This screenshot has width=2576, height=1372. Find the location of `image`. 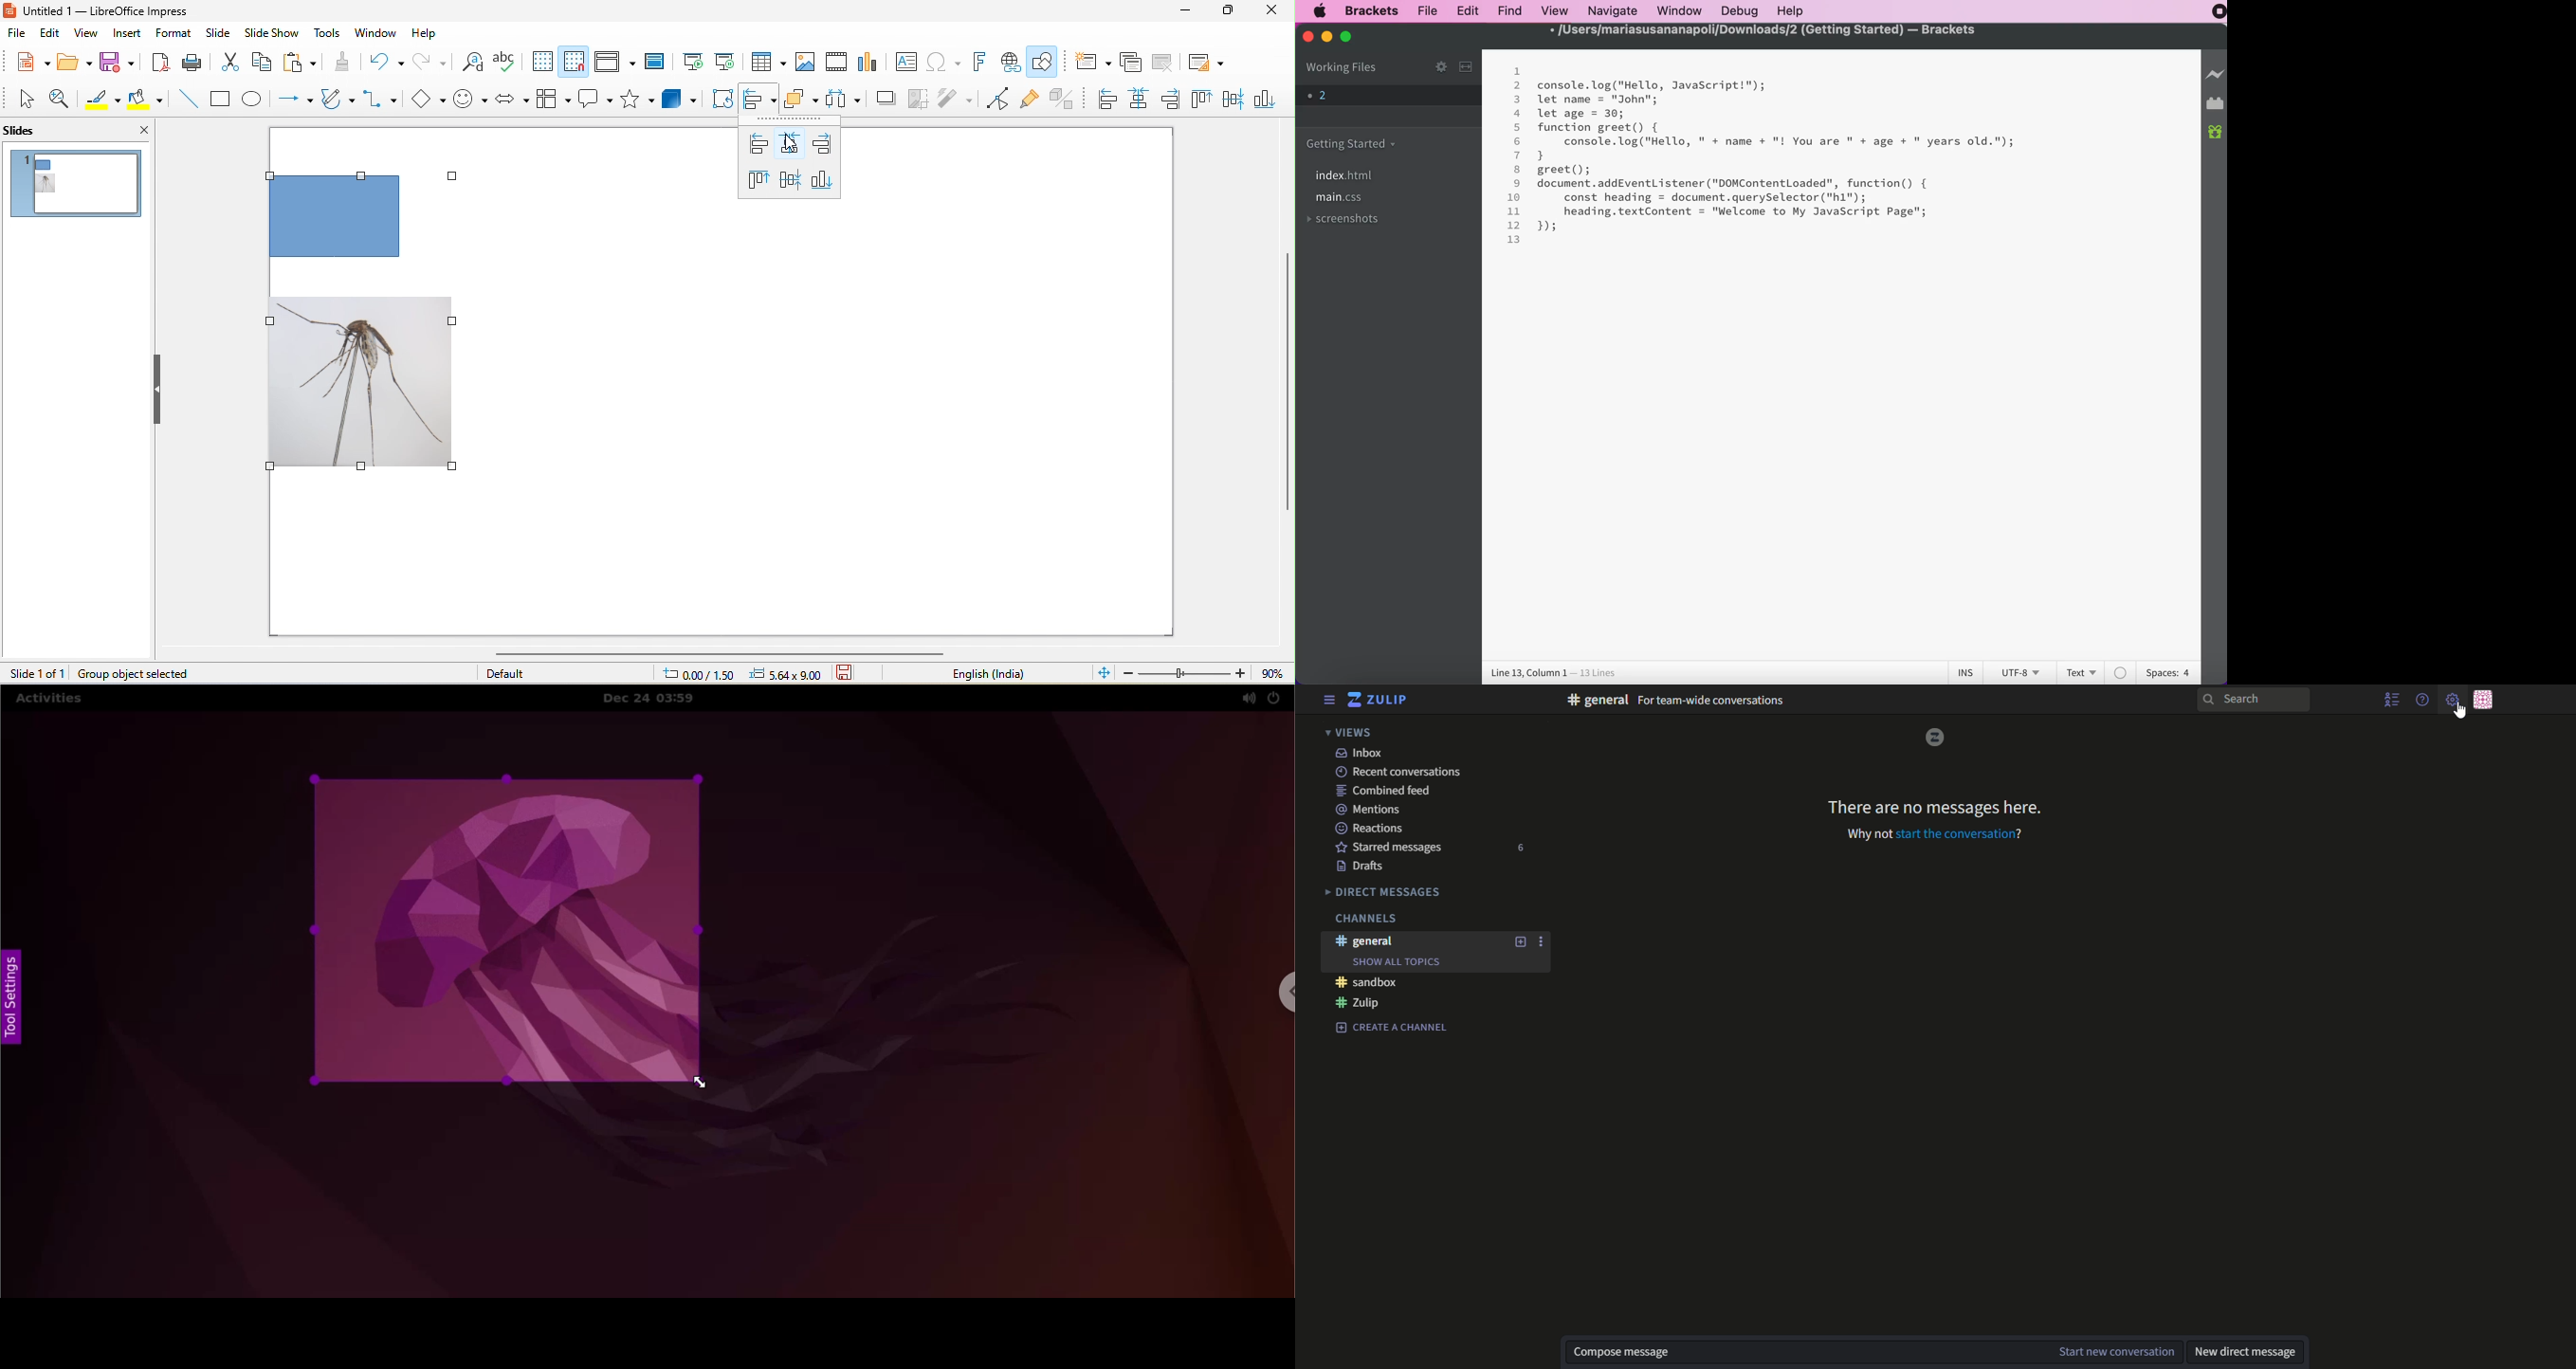

image is located at coordinates (808, 64).